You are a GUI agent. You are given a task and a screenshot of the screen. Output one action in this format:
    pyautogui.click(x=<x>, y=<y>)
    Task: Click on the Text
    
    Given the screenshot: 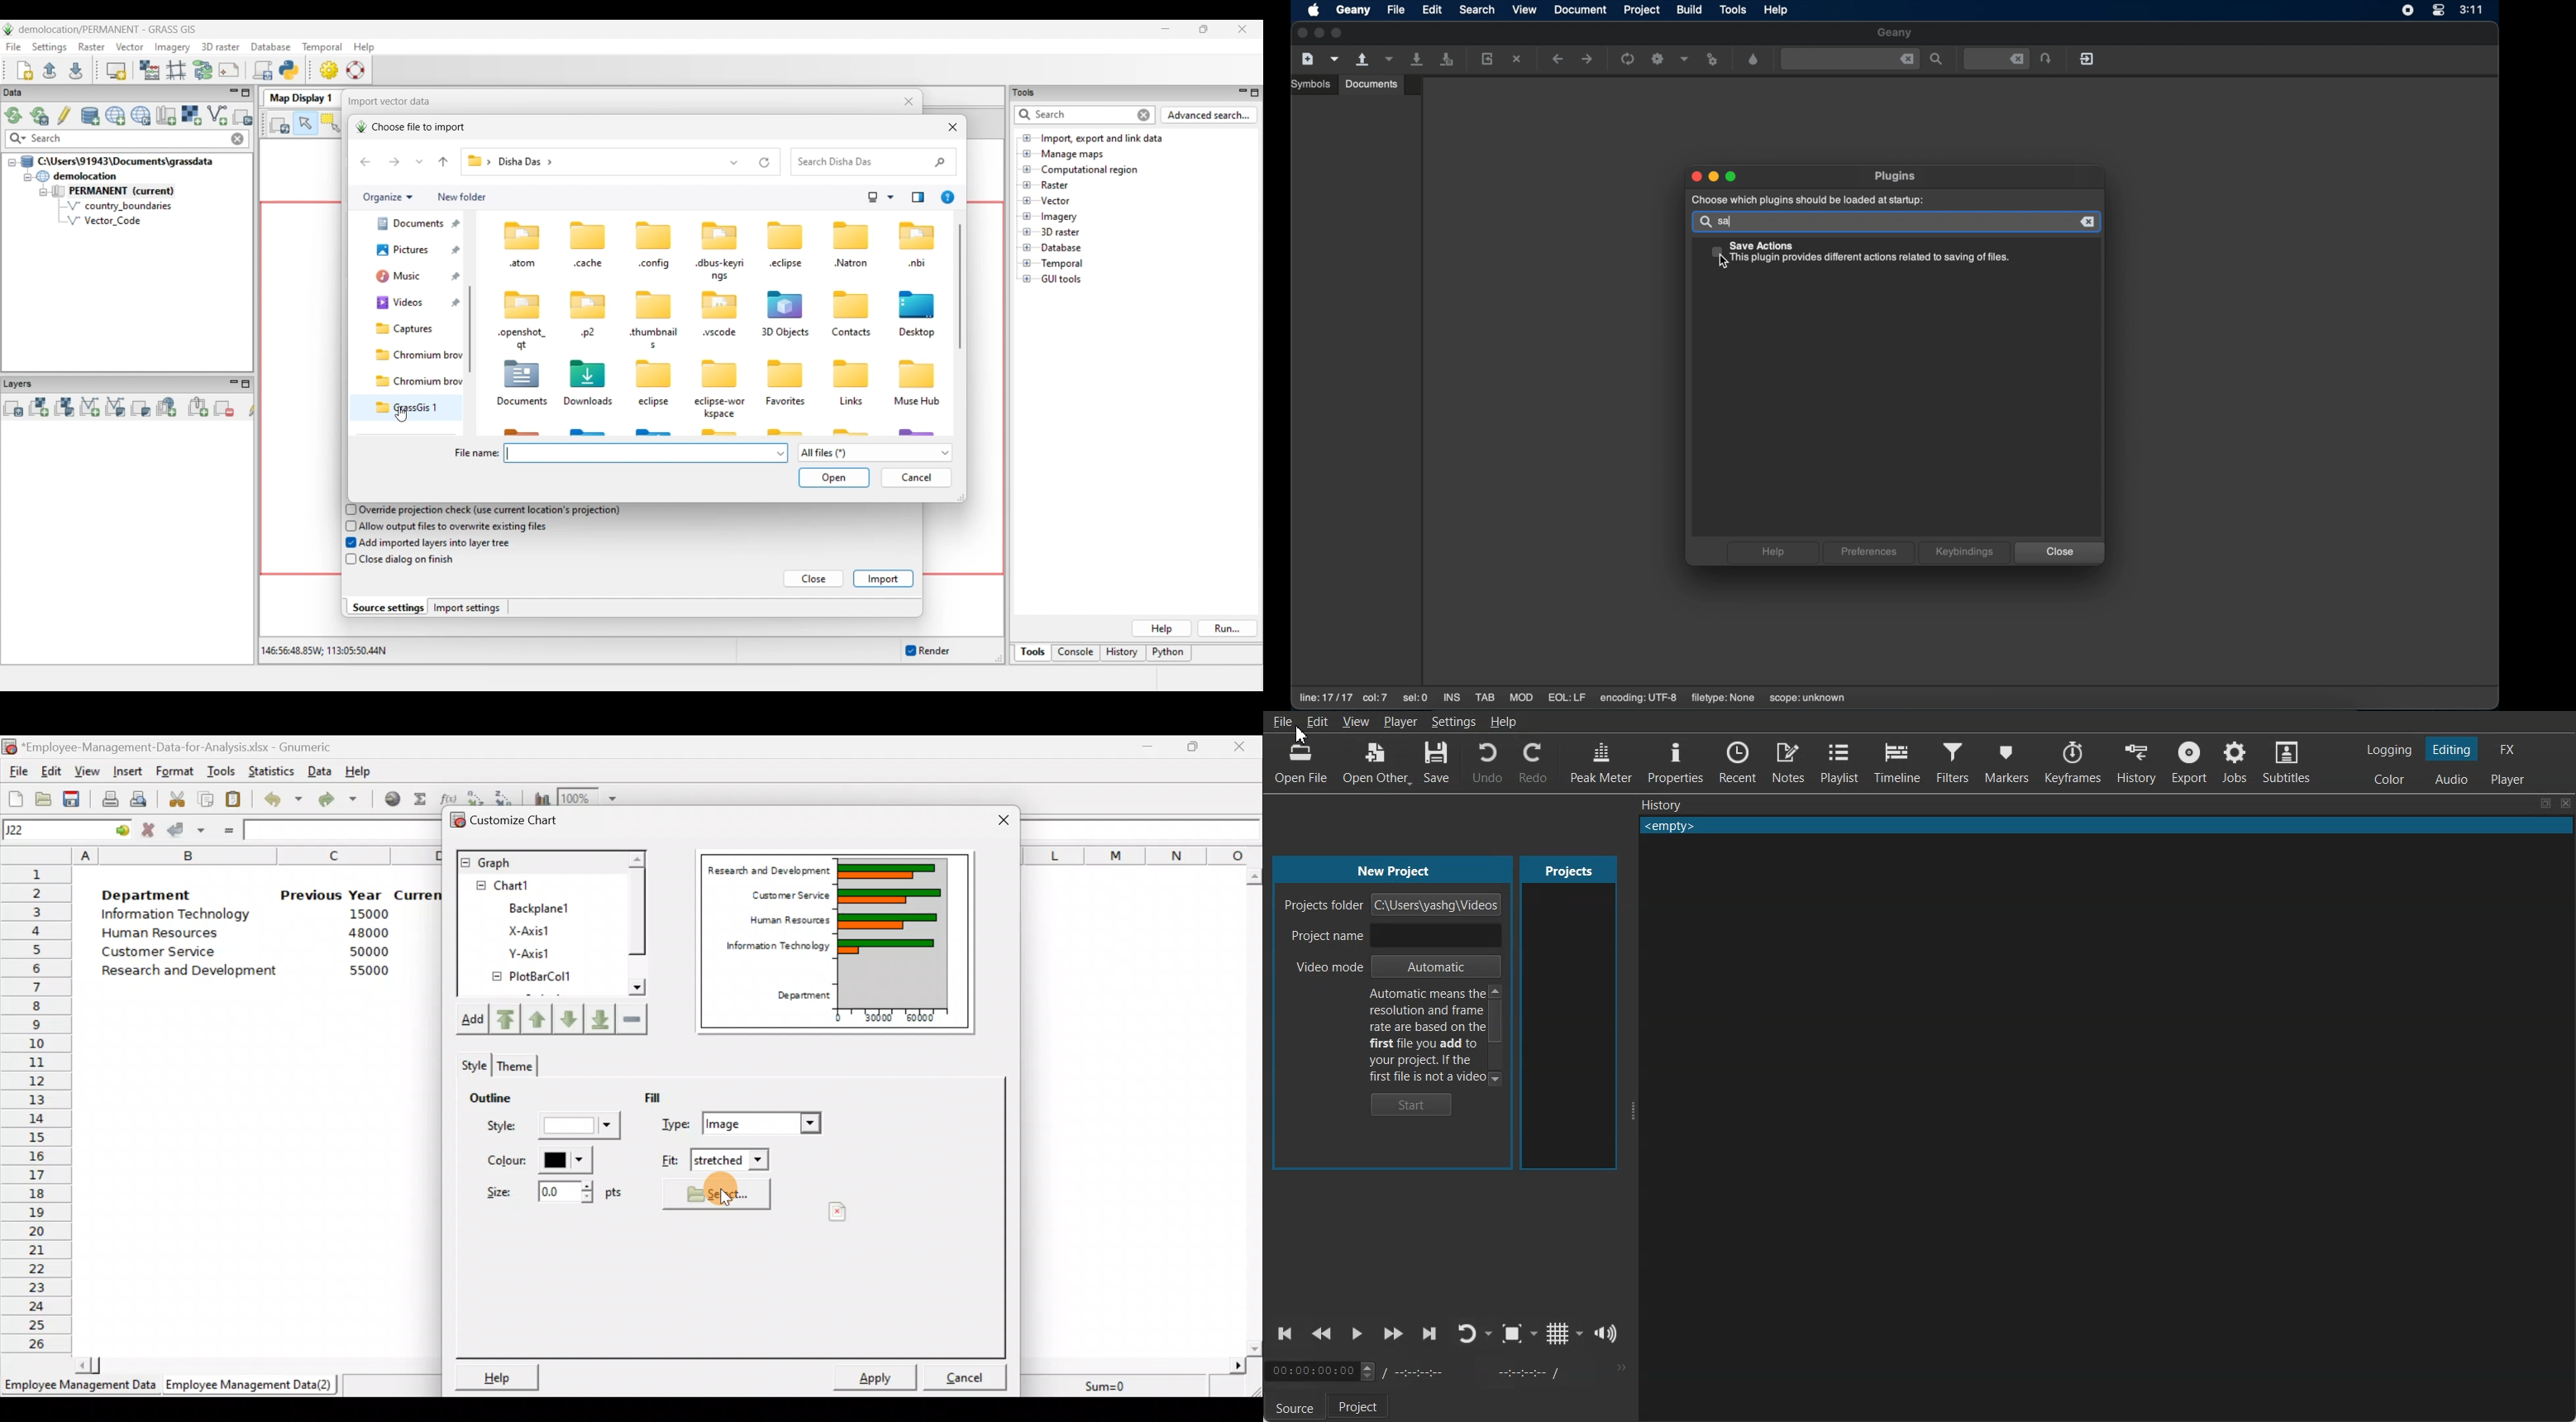 What is the action you would take?
    pyautogui.click(x=1662, y=804)
    